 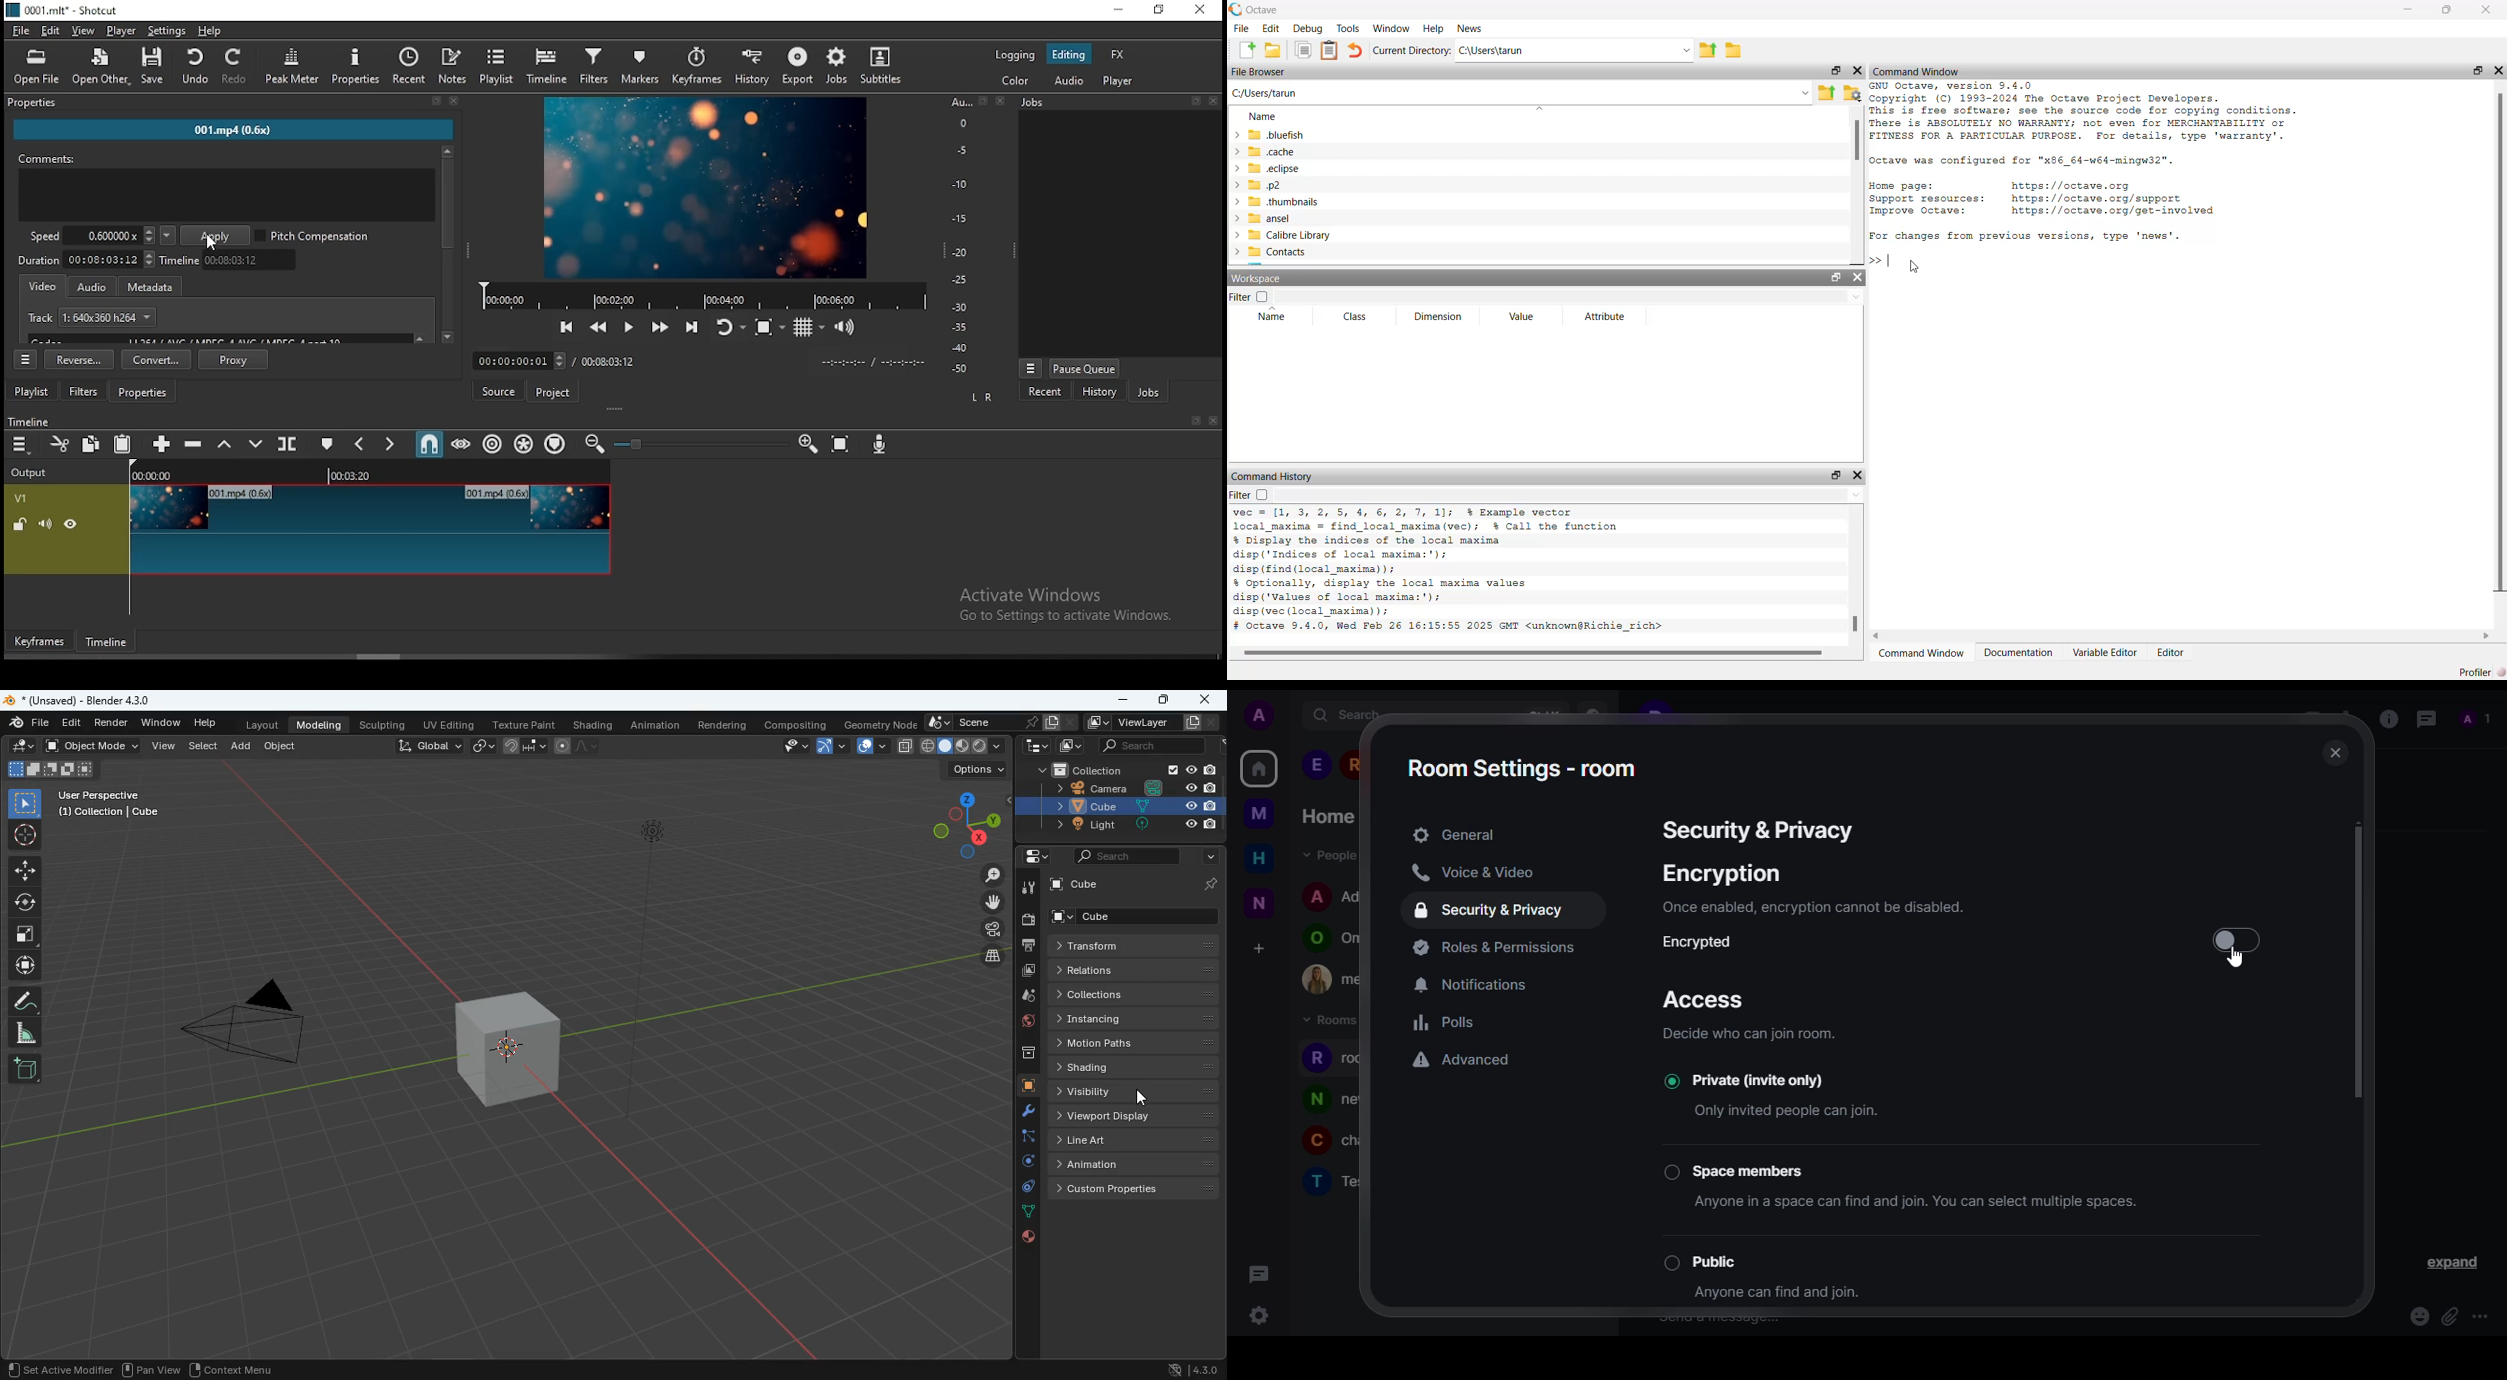 What do you see at coordinates (313, 236) in the screenshot?
I see `pitch compression on/off` at bounding box center [313, 236].